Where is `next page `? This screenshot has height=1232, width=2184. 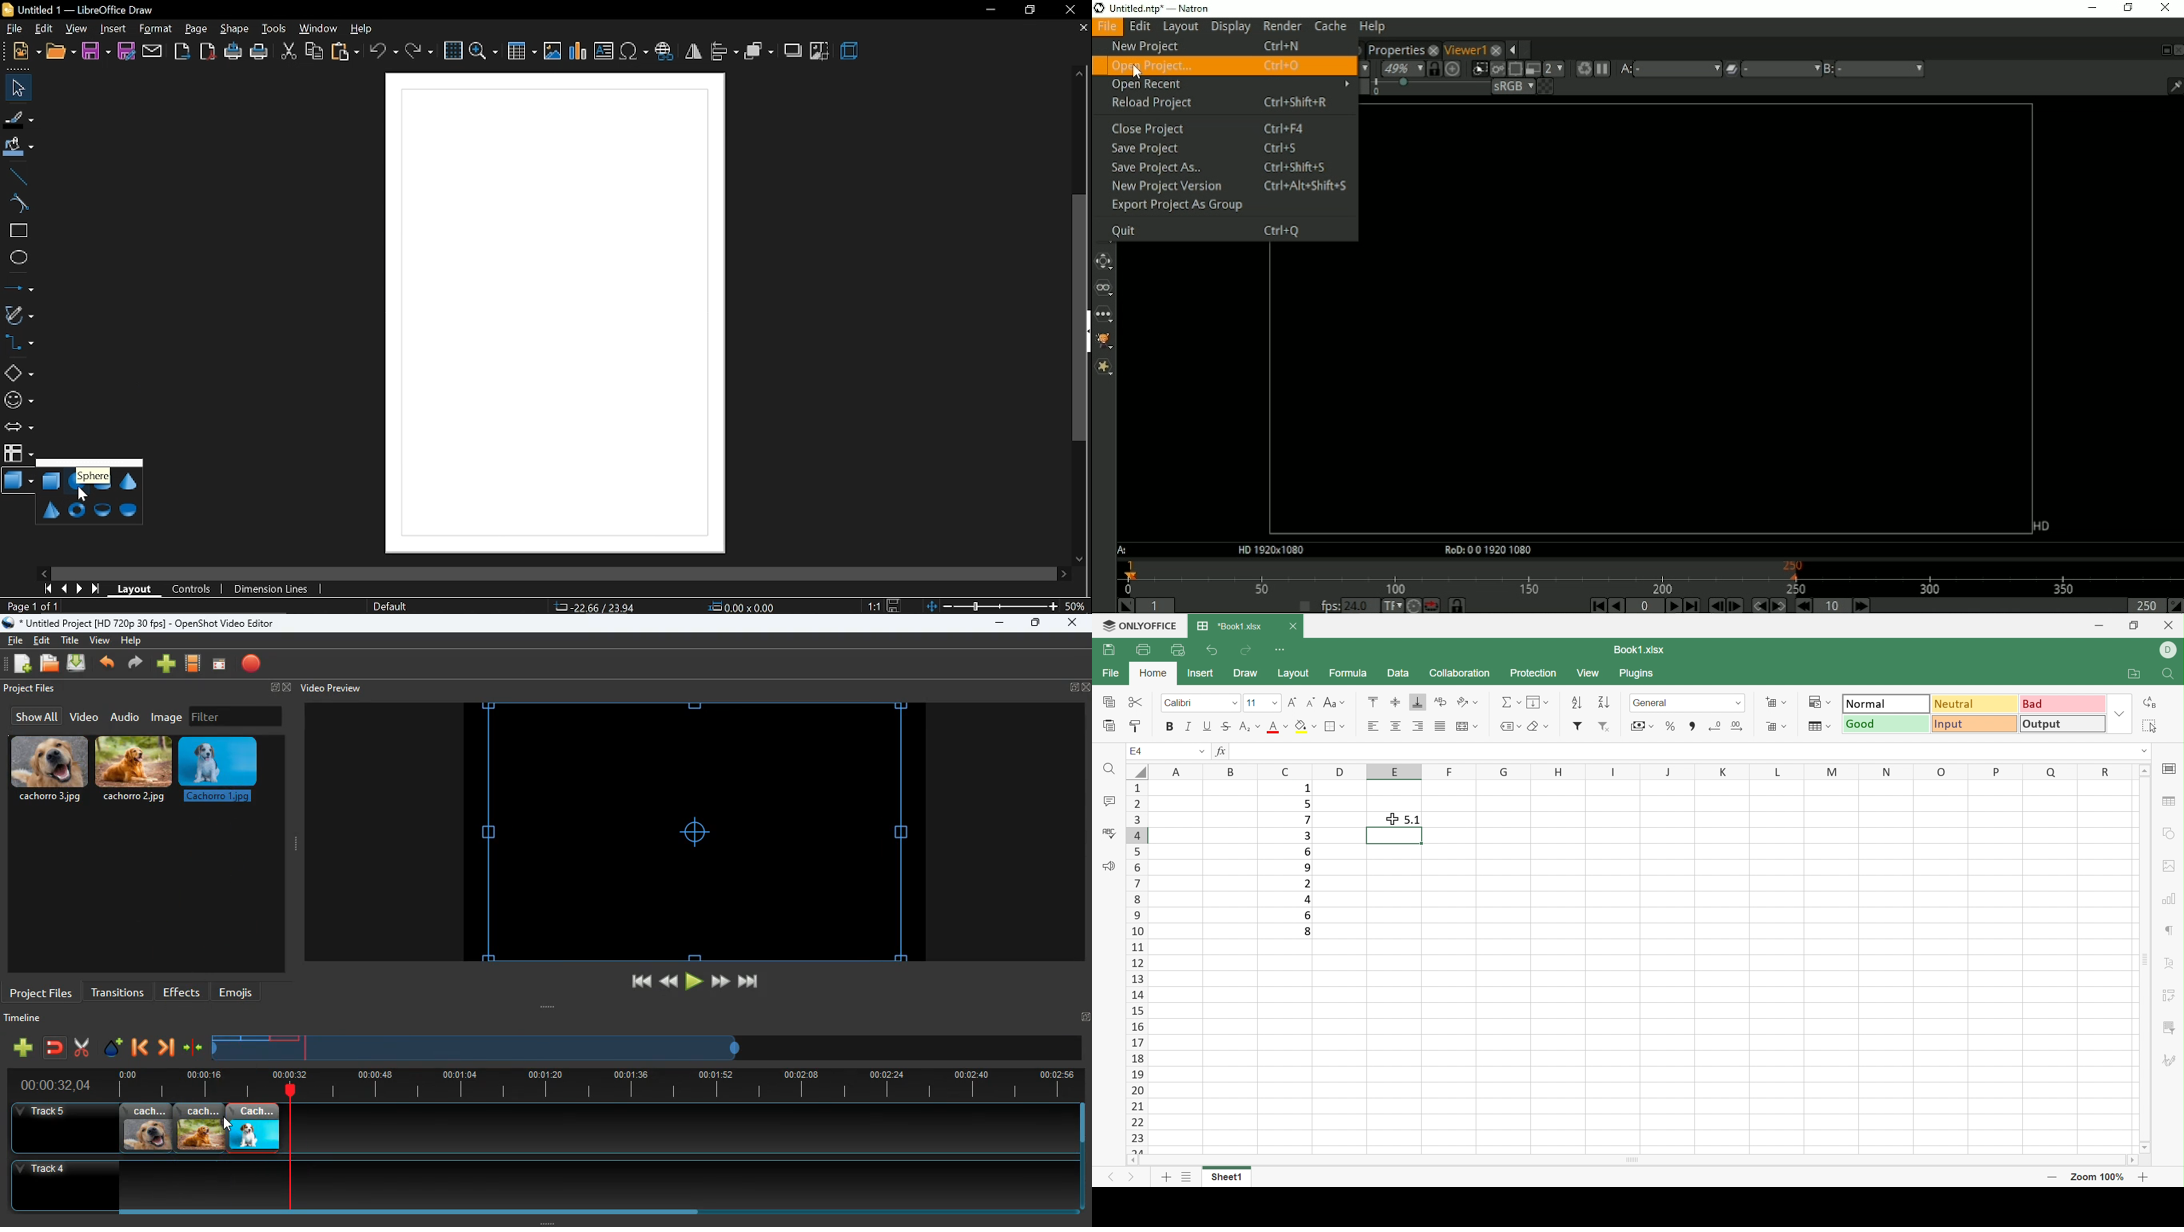 next page  is located at coordinates (82, 588).